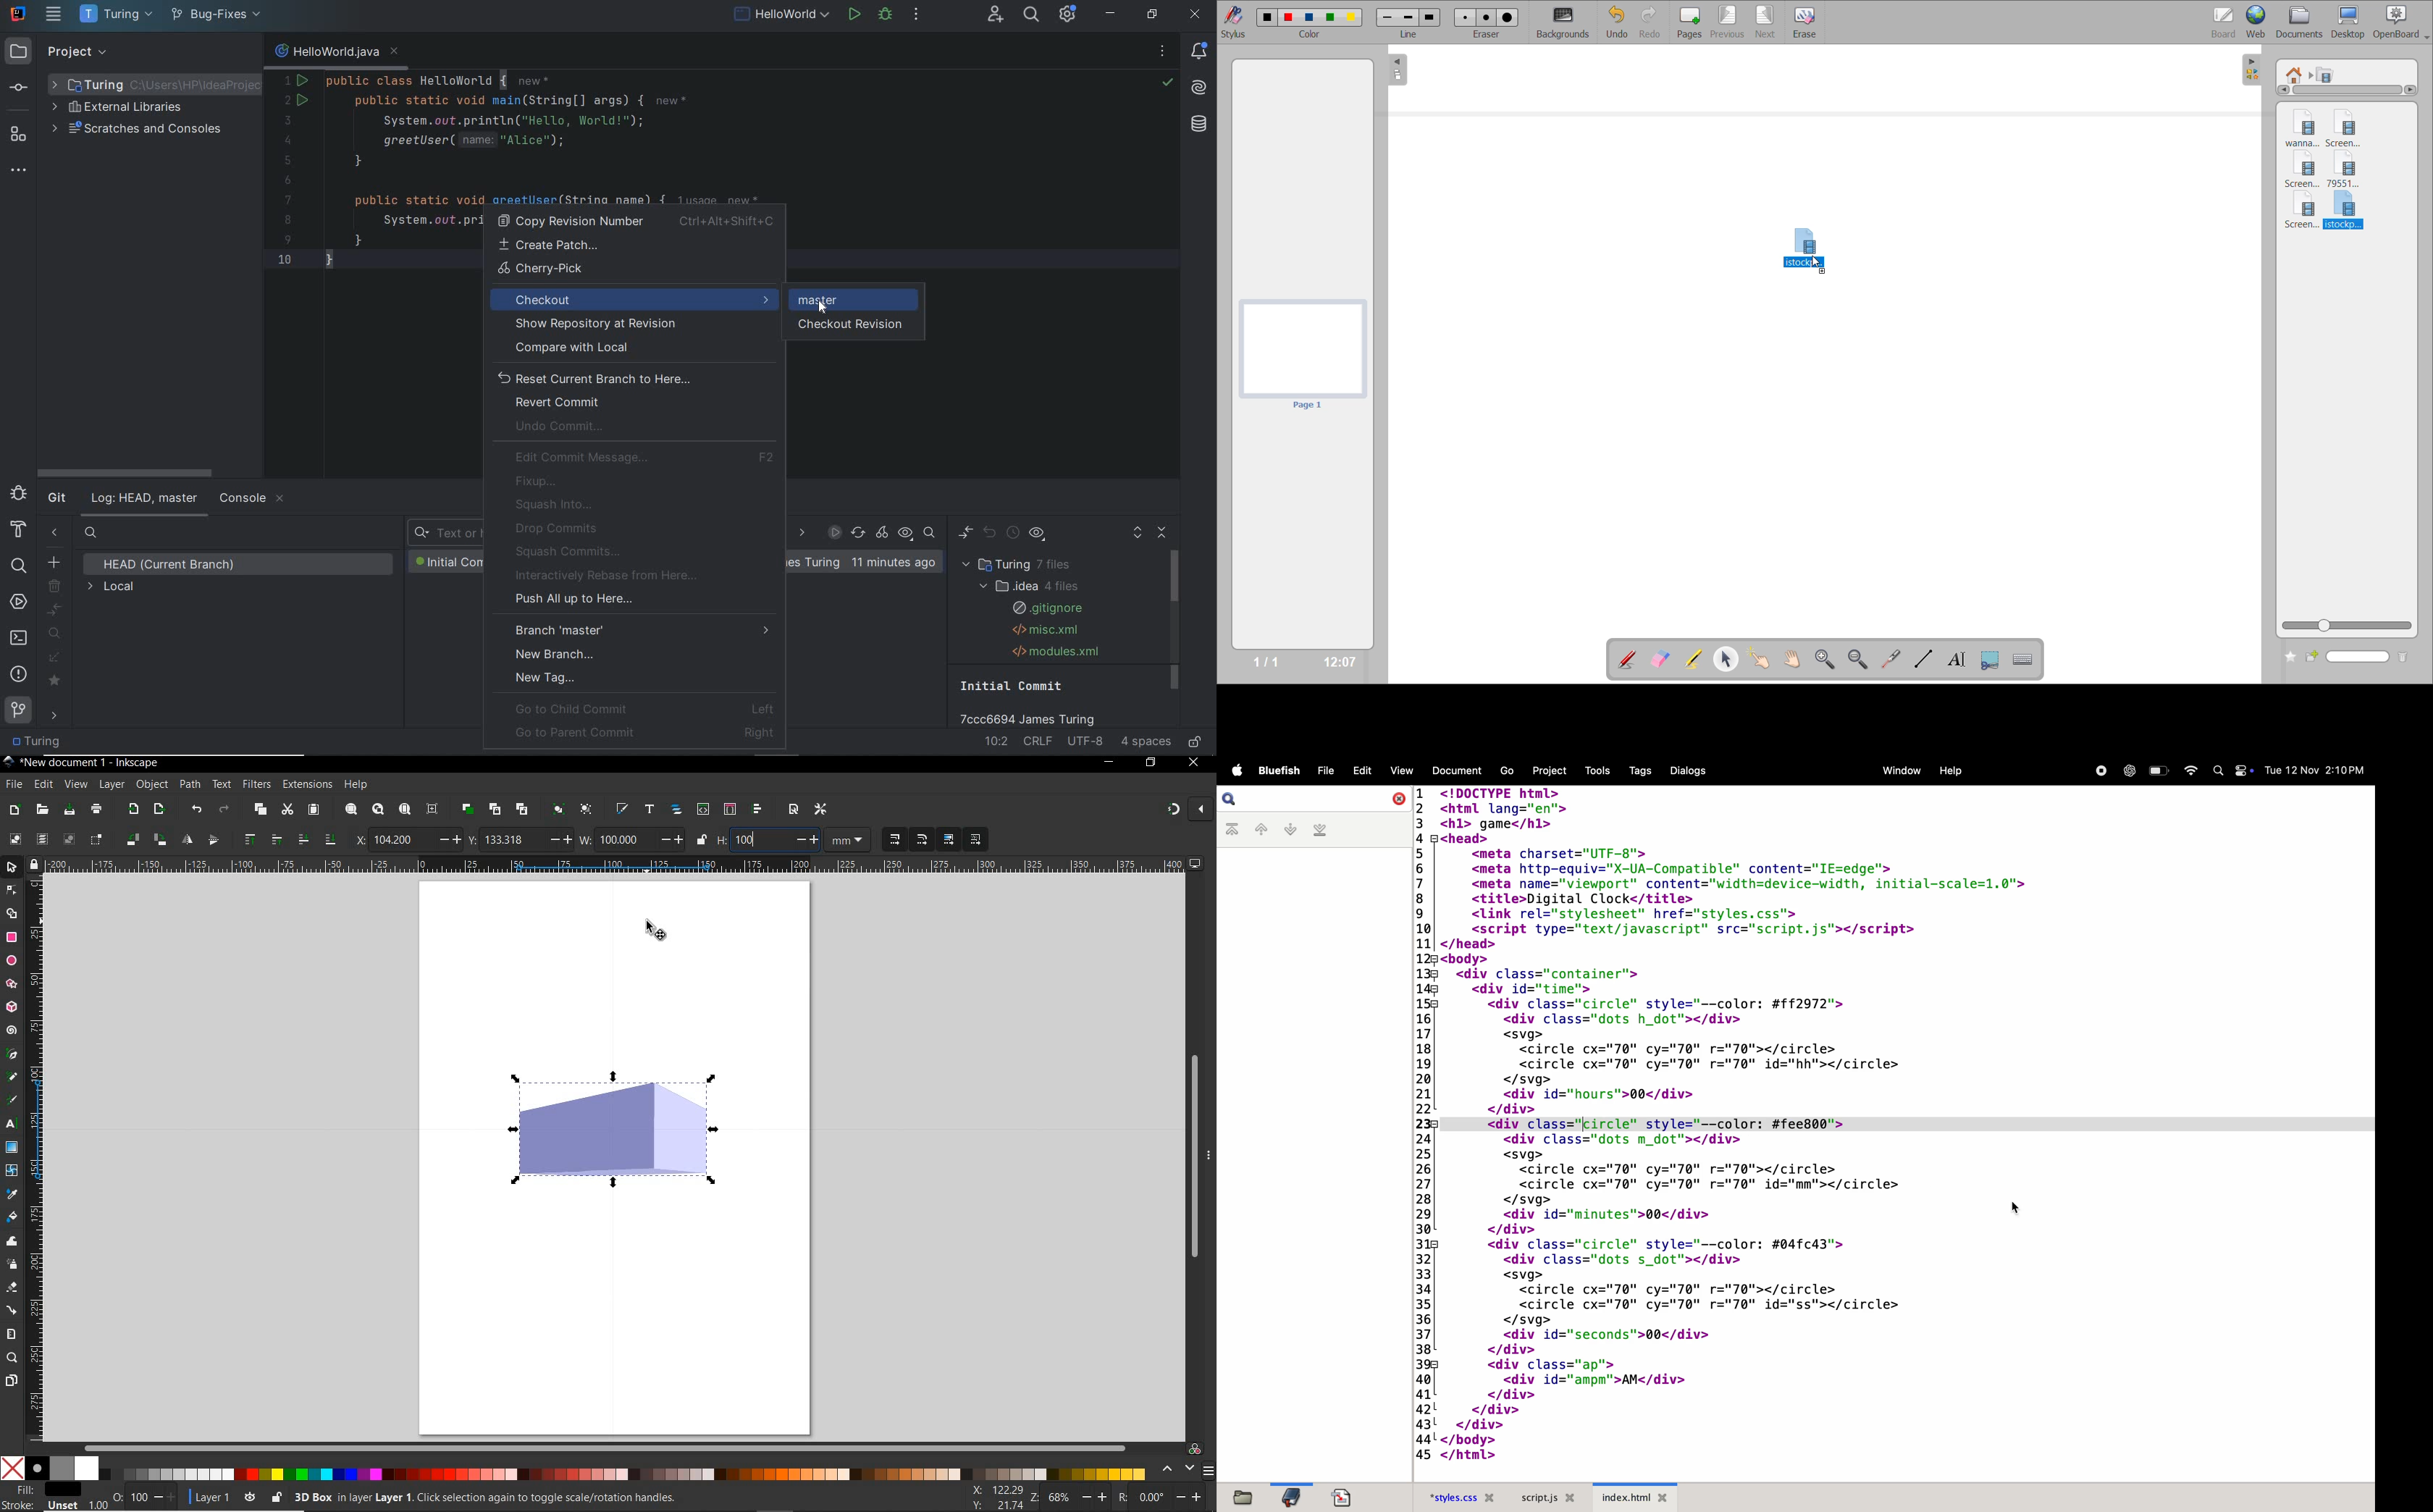  What do you see at coordinates (448, 839) in the screenshot?
I see `increase/decrease` at bounding box center [448, 839].